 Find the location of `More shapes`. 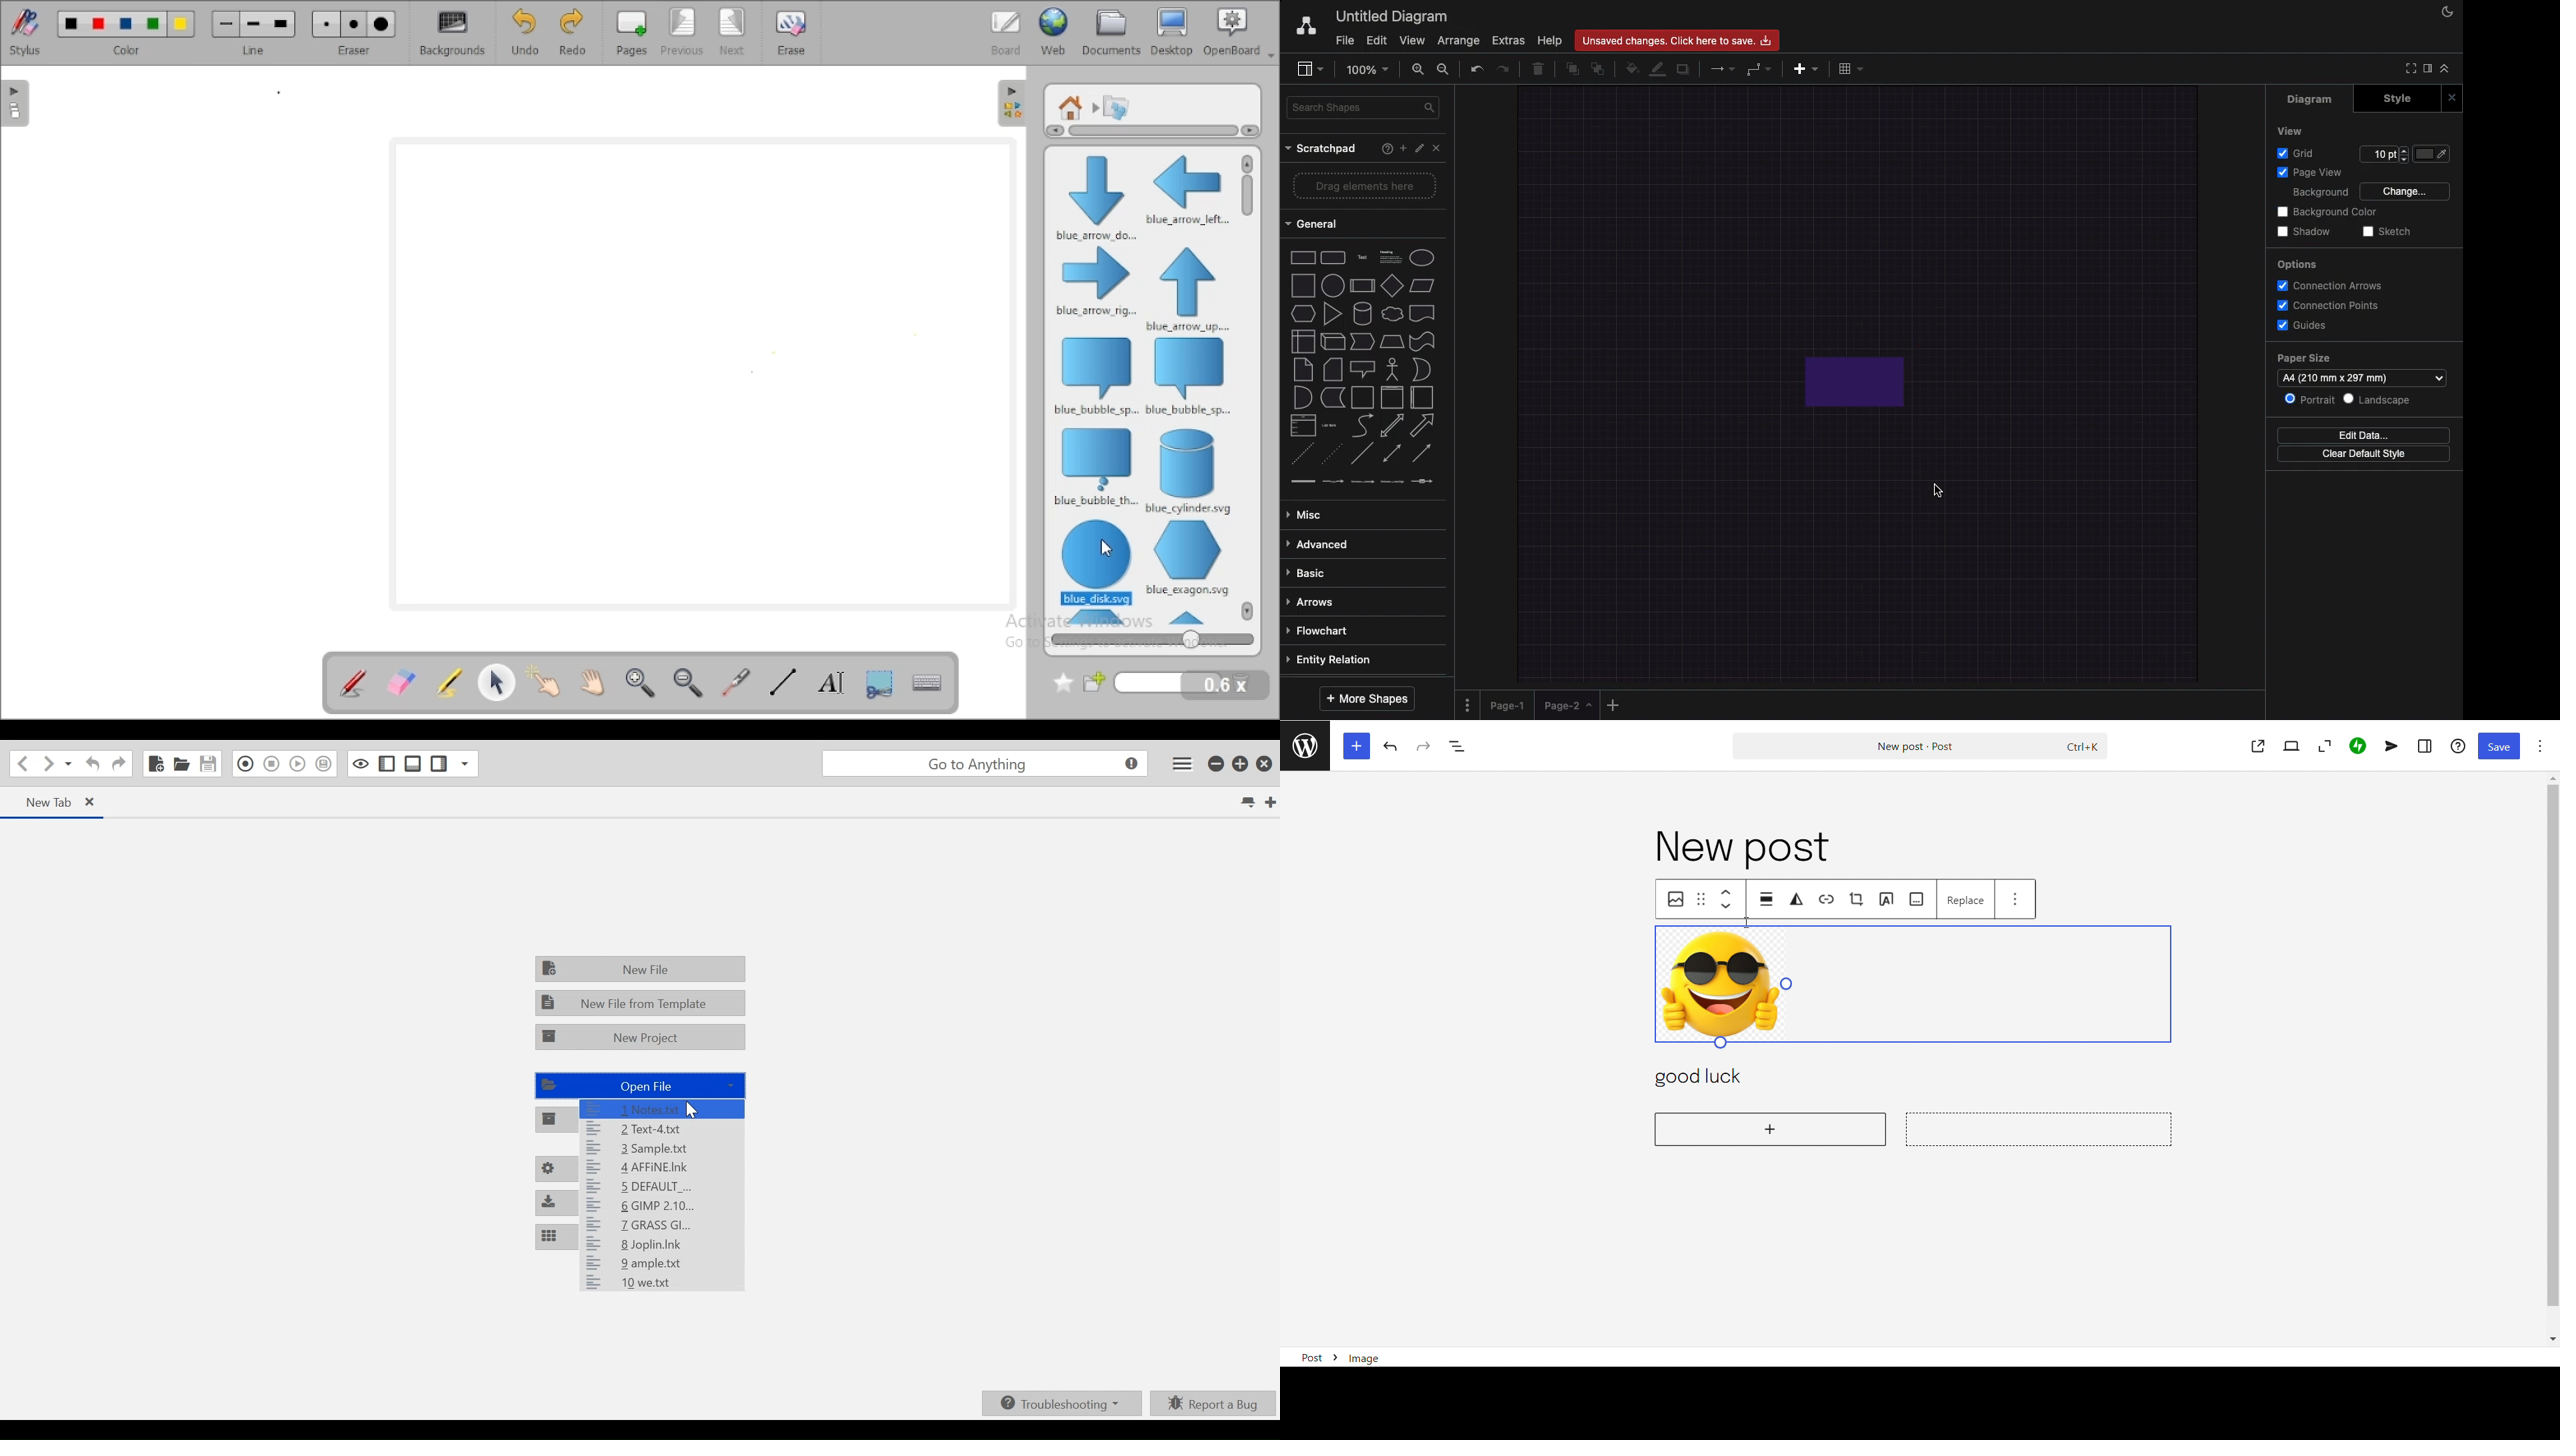

More shapes is located at coordinates (1369, 695).